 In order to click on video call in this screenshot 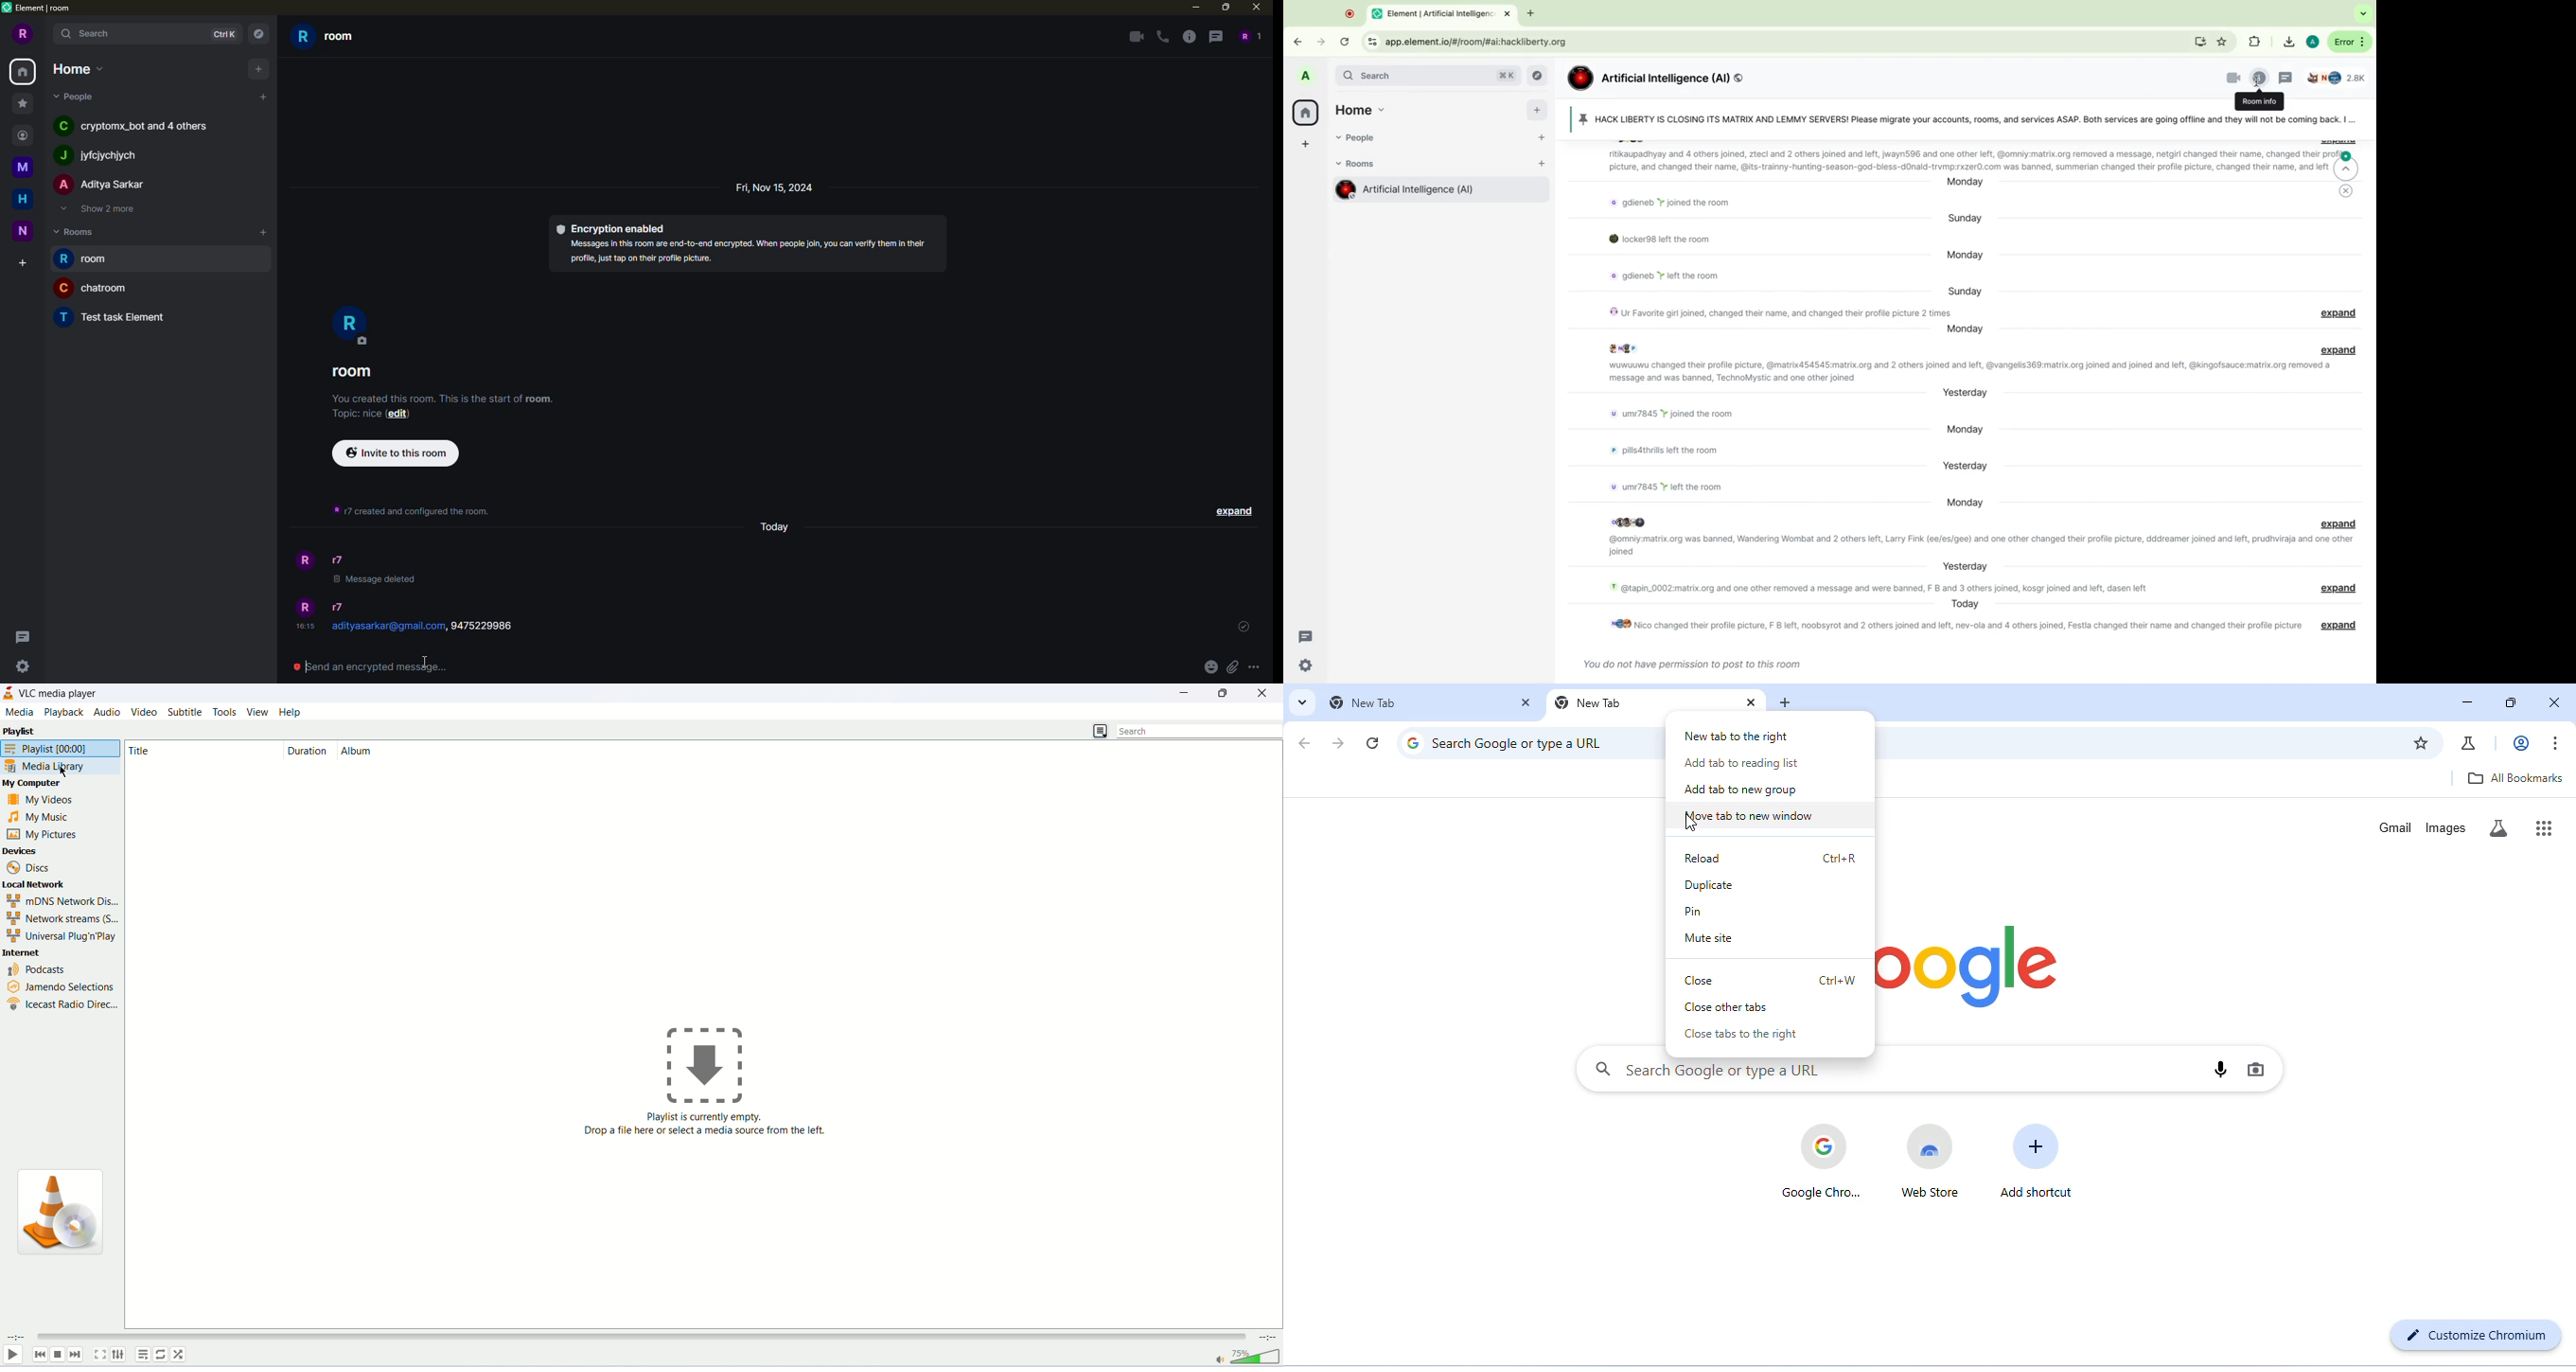, I will do `click(1132, 35)`.